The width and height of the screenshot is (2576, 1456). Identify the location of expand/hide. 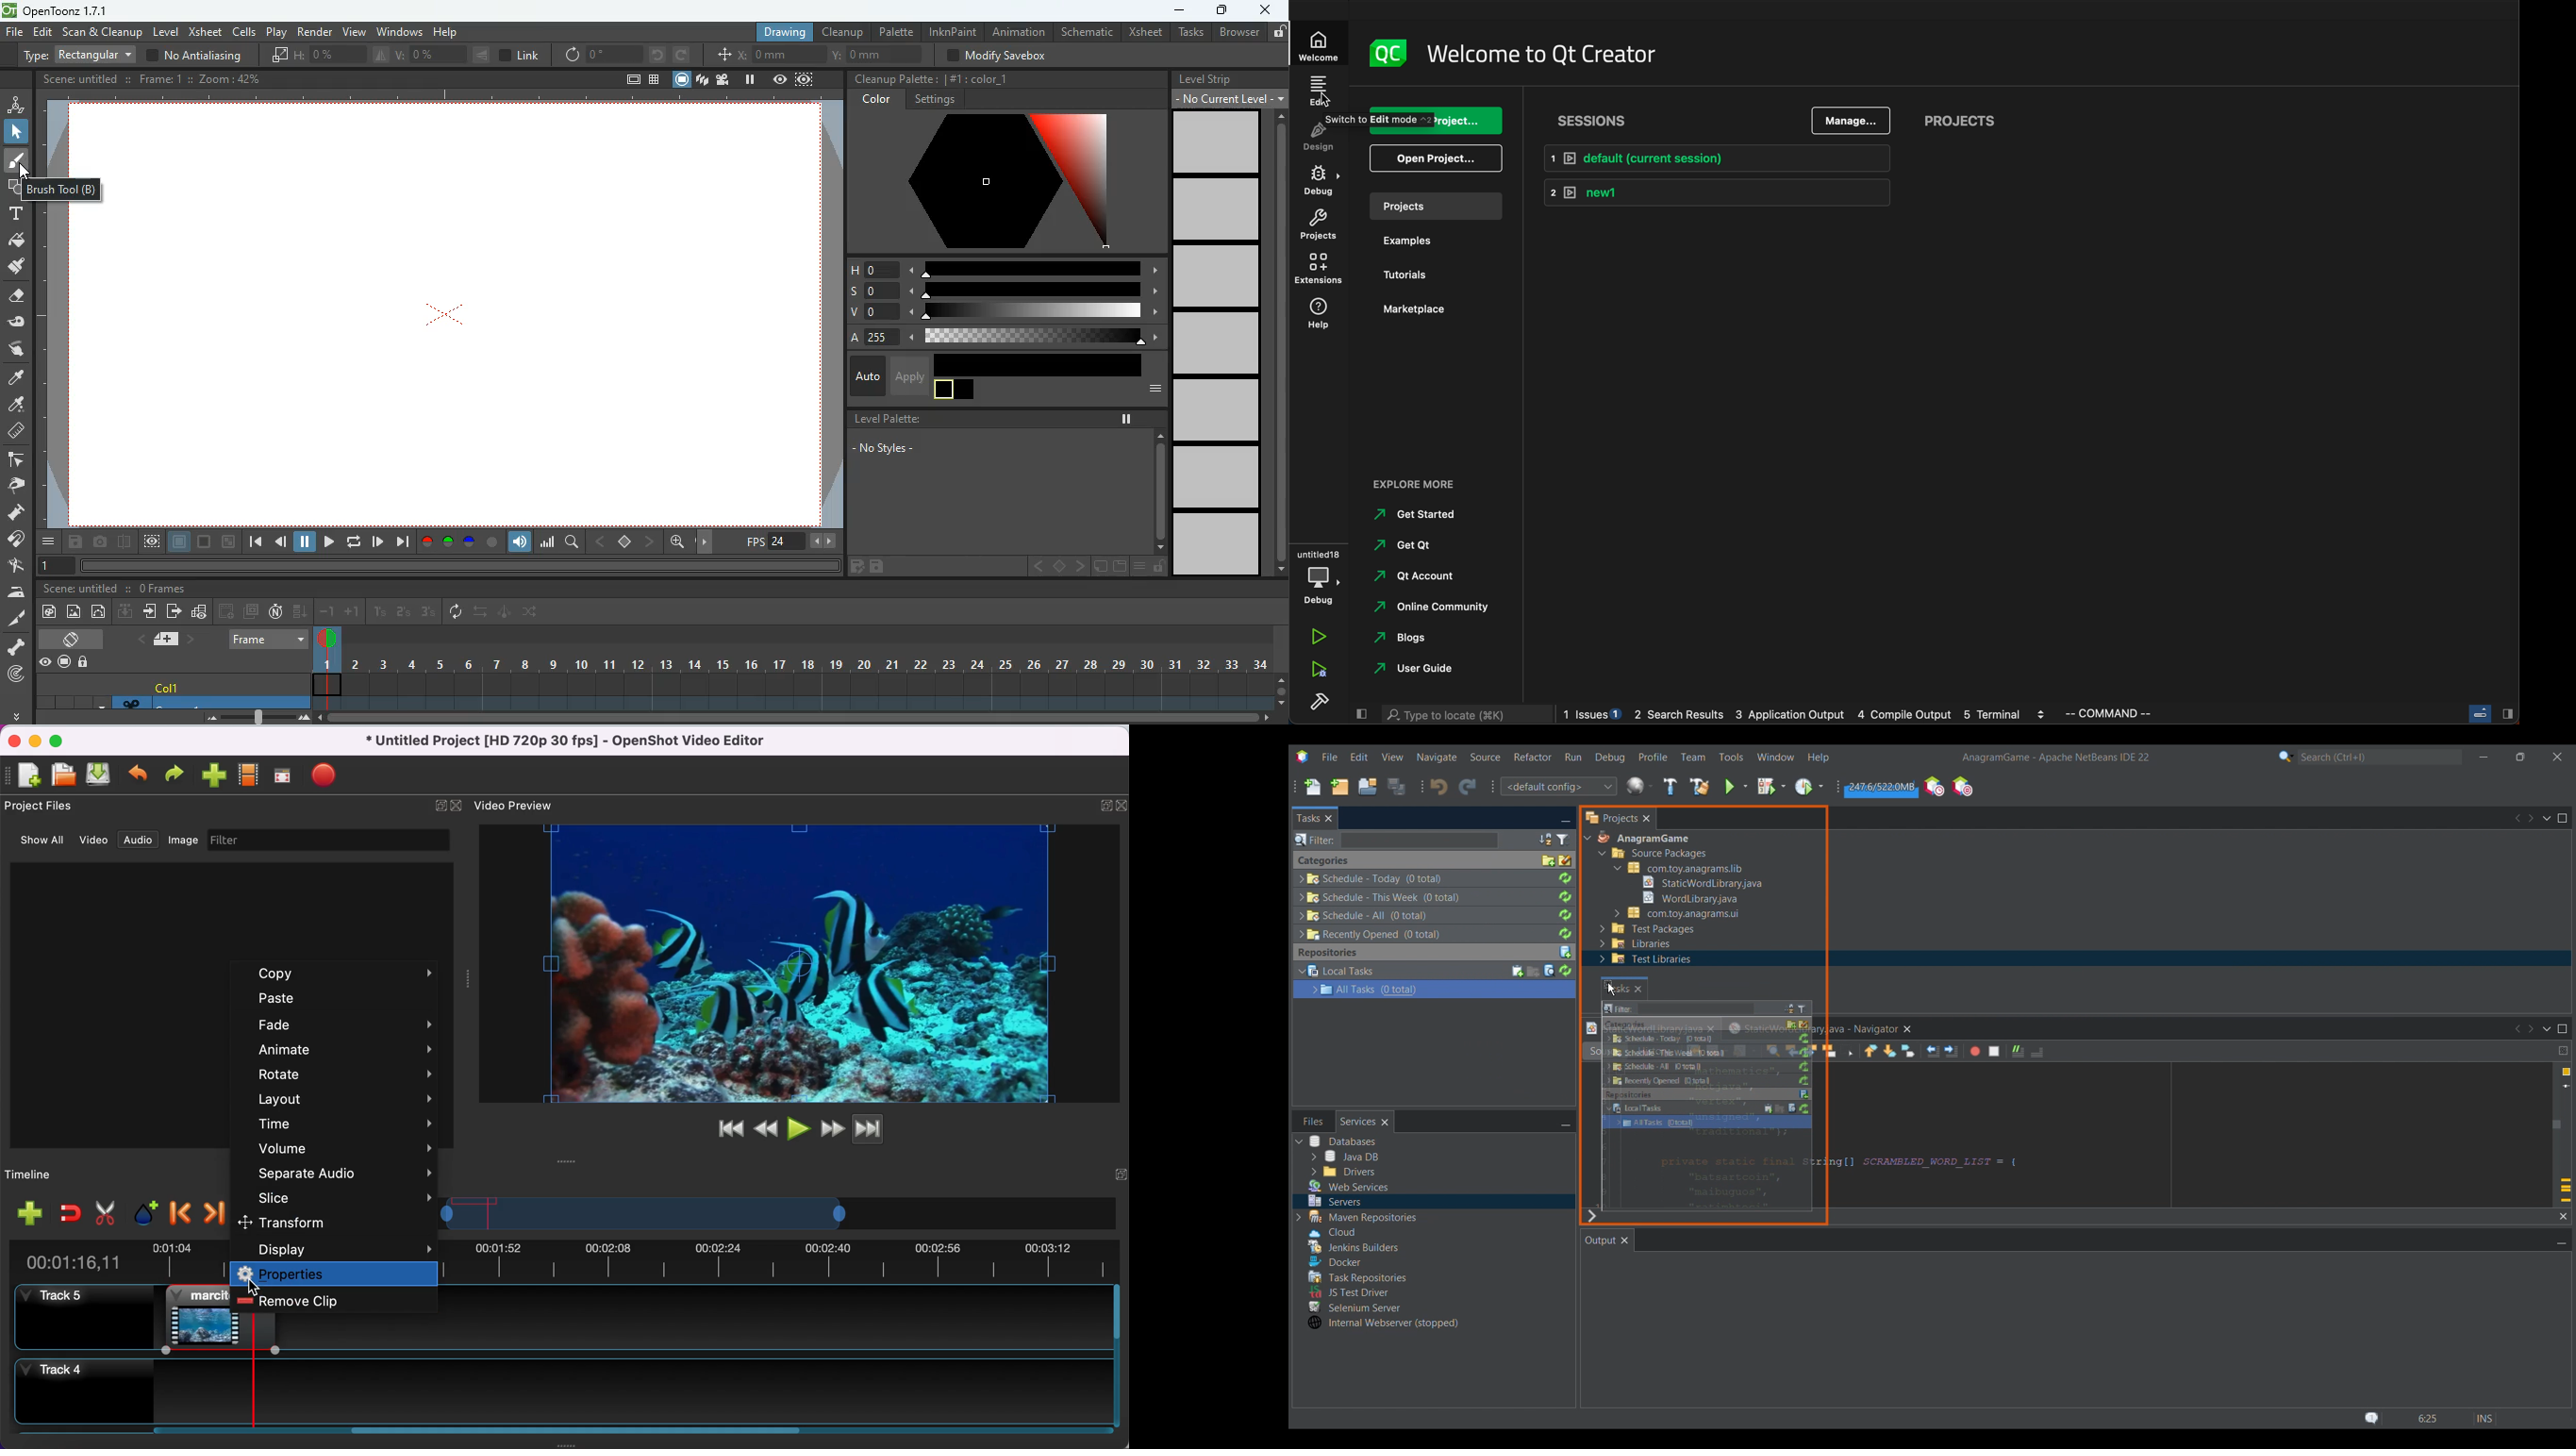
(1120, 1171).